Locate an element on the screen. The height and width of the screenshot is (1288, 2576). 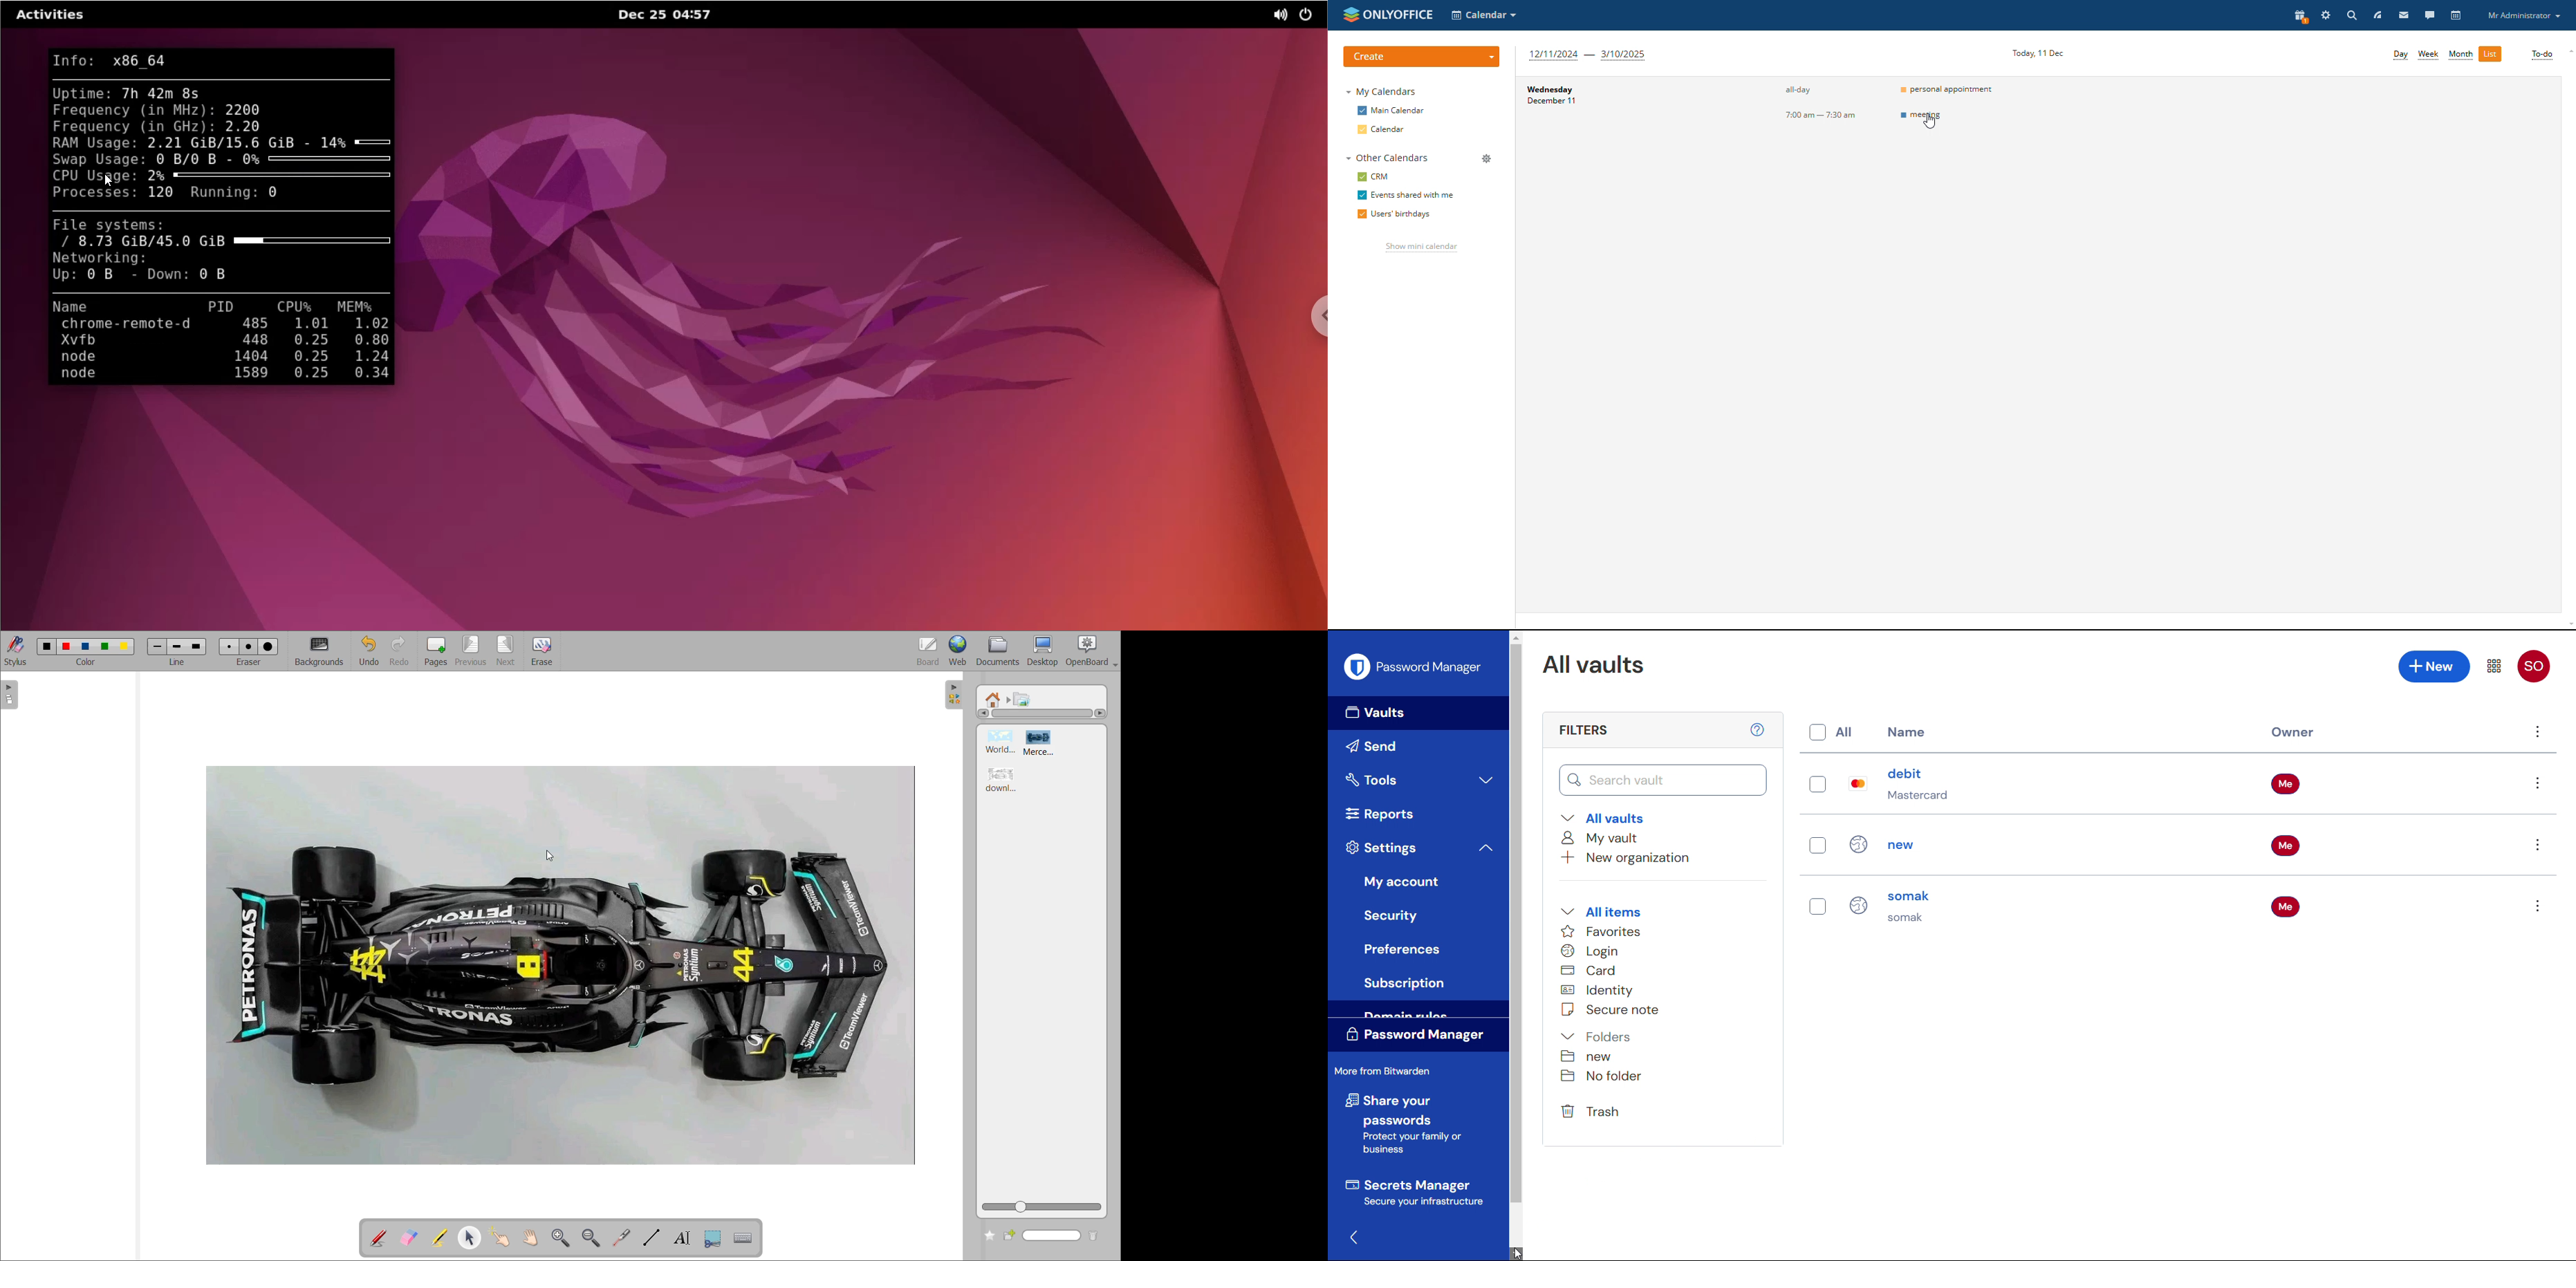
Password manager  is located at coordinates (1419, 1035).